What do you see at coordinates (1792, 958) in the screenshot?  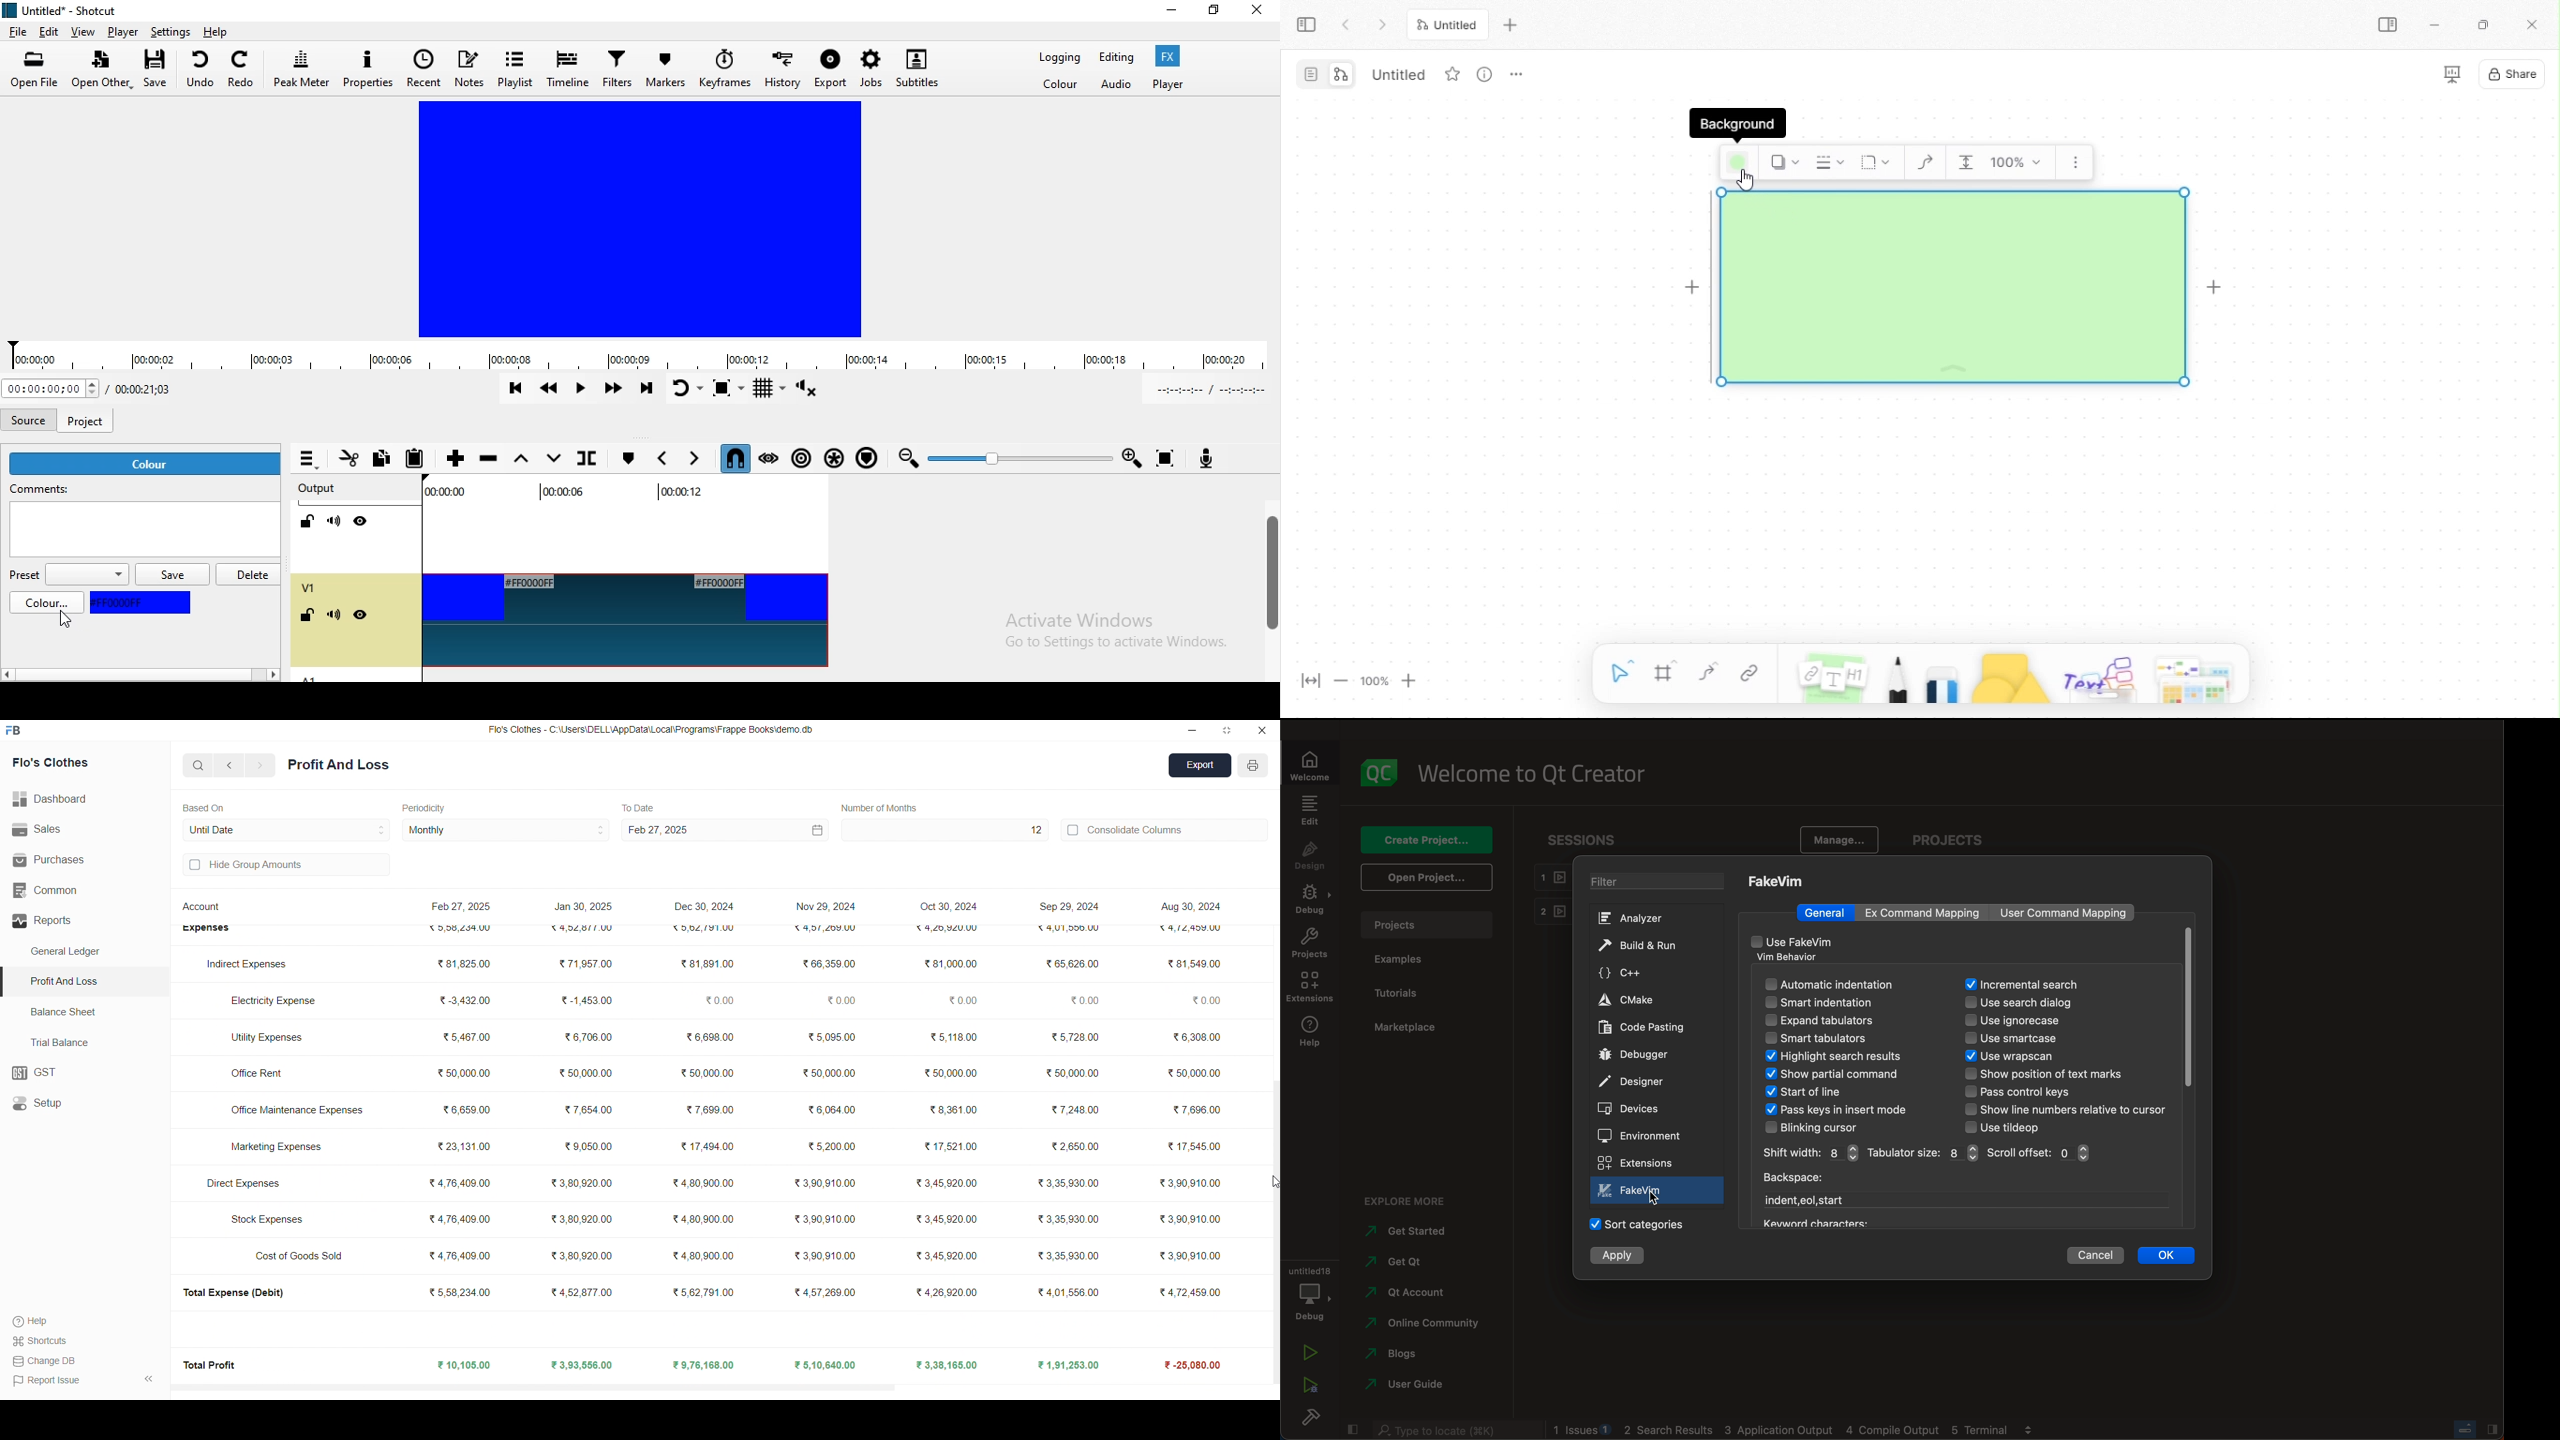 I see `vm behaviour ` at bounding box center [1792, 958].